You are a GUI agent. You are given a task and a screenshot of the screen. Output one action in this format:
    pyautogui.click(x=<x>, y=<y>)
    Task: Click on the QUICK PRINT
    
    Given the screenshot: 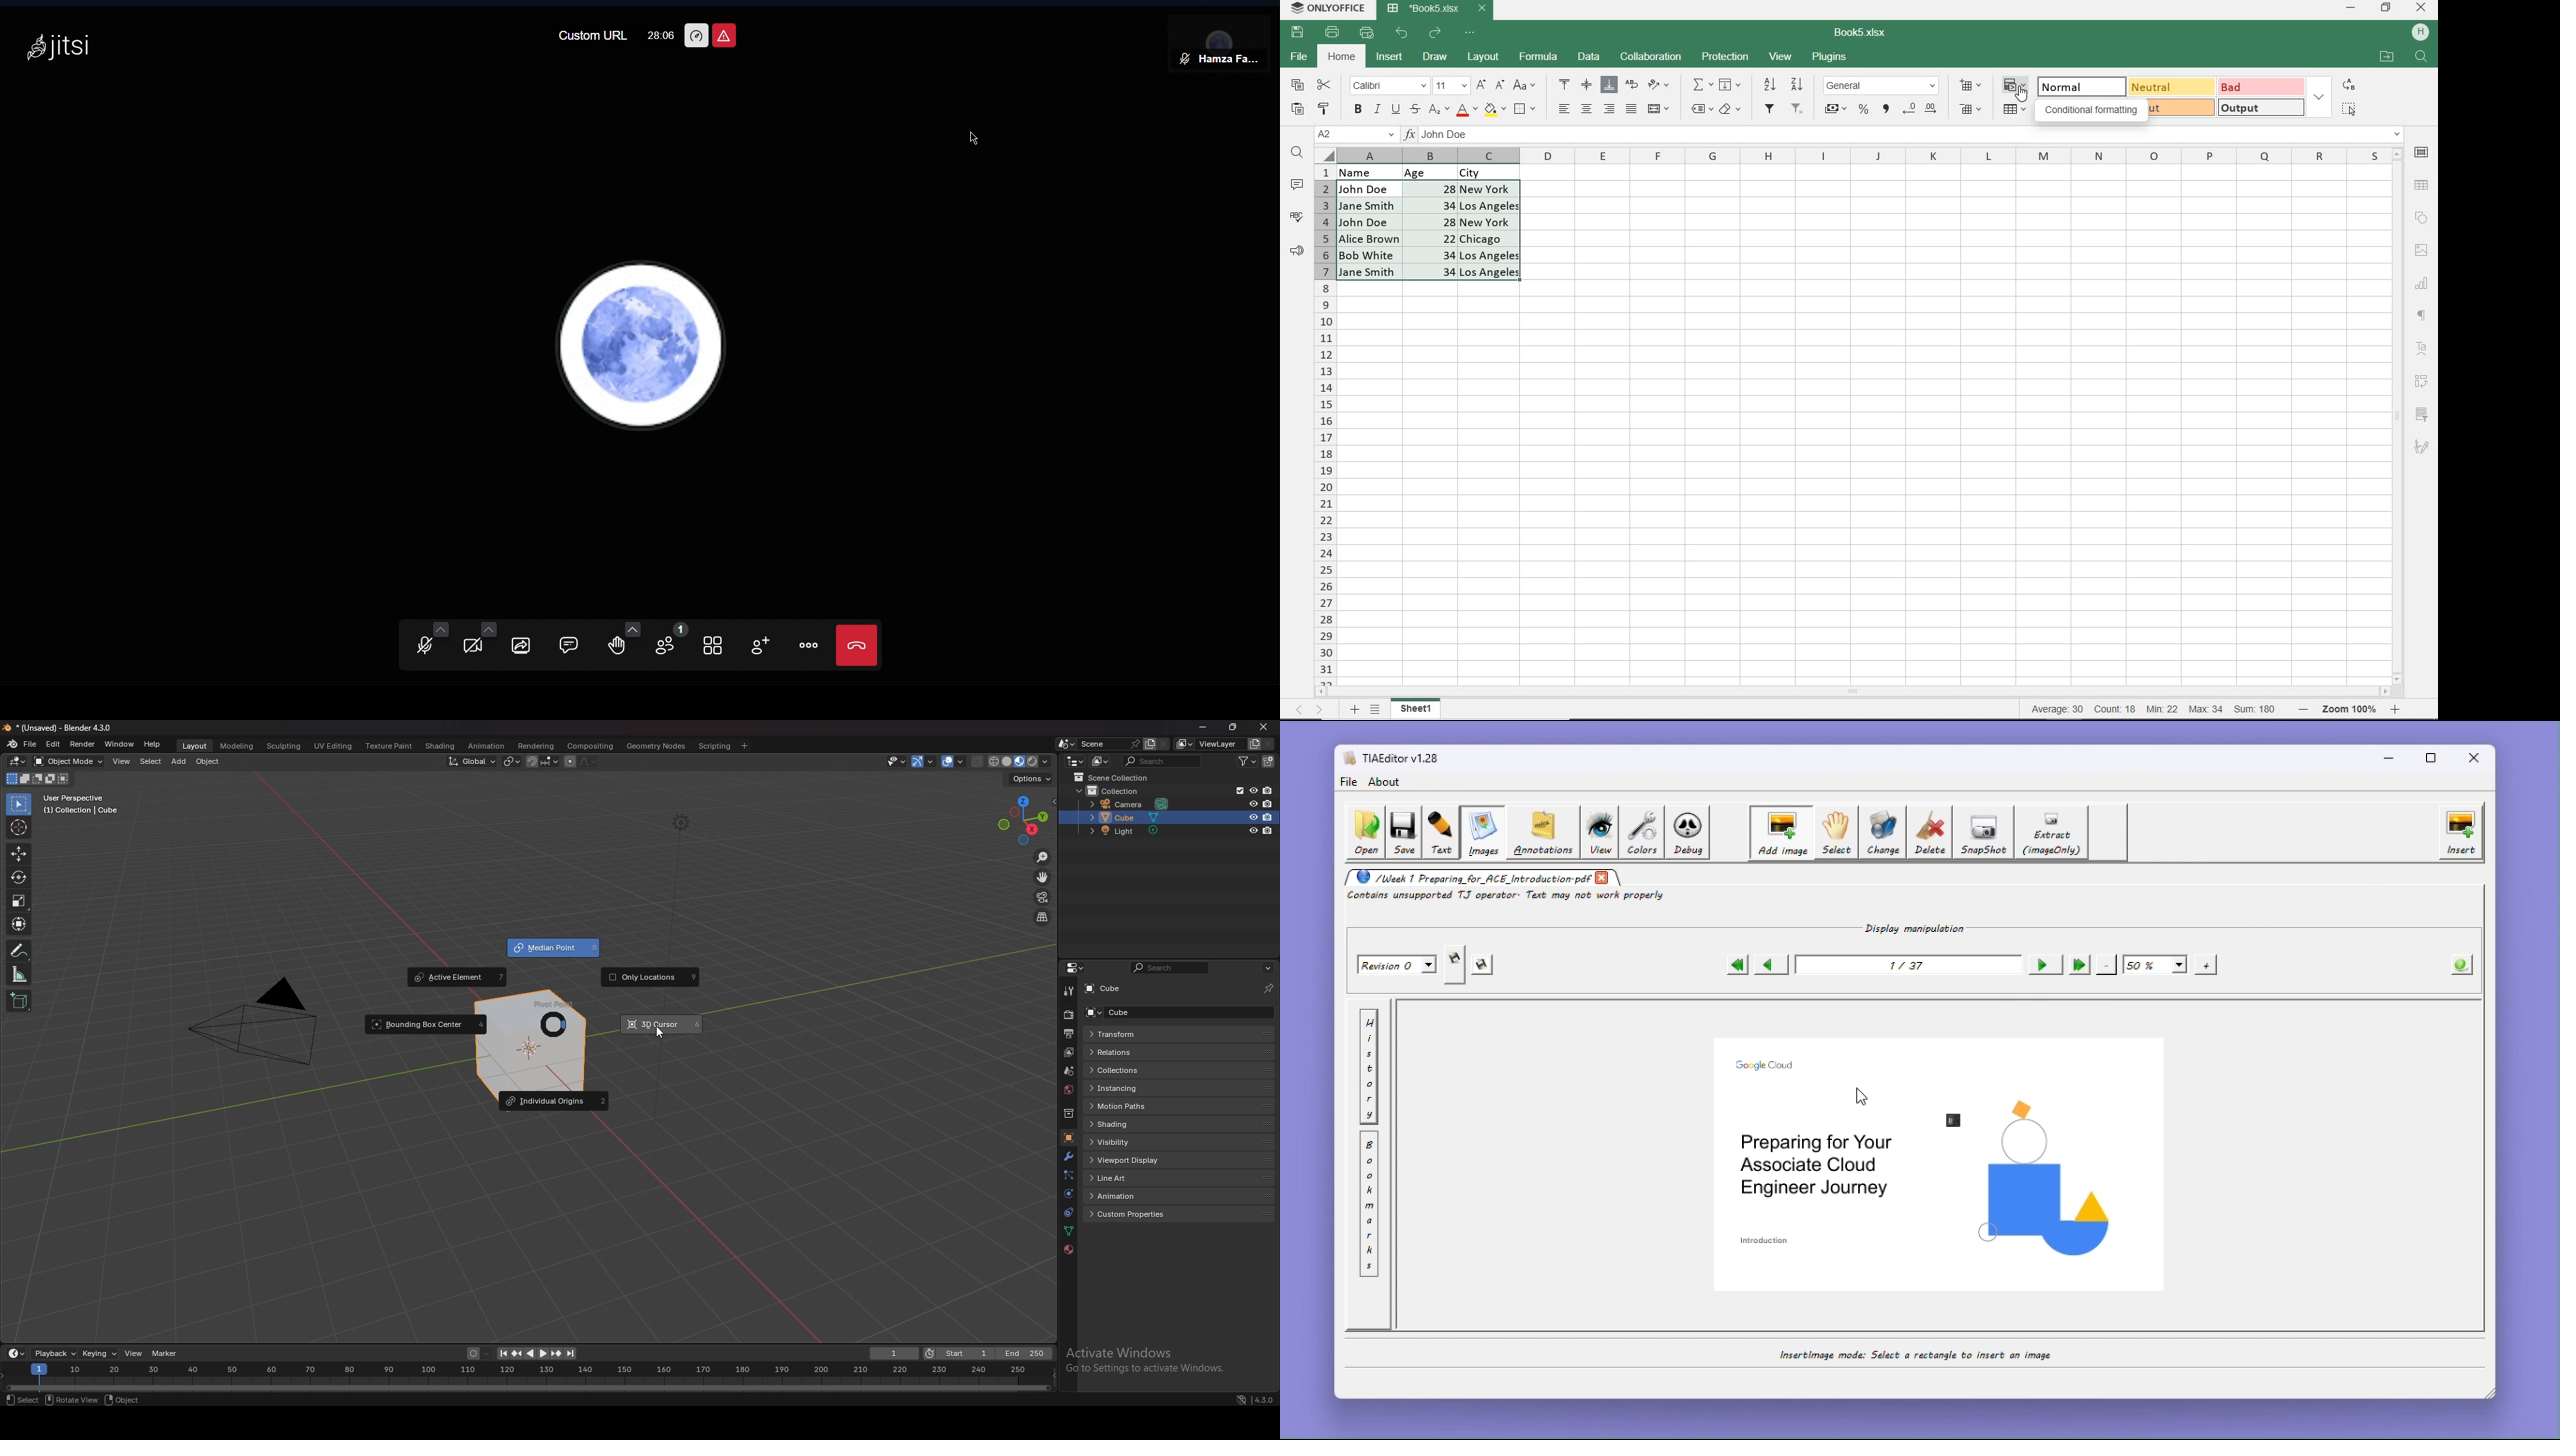 What is the action you would take?
    pyautogui.click(x=1367, y=33)
    